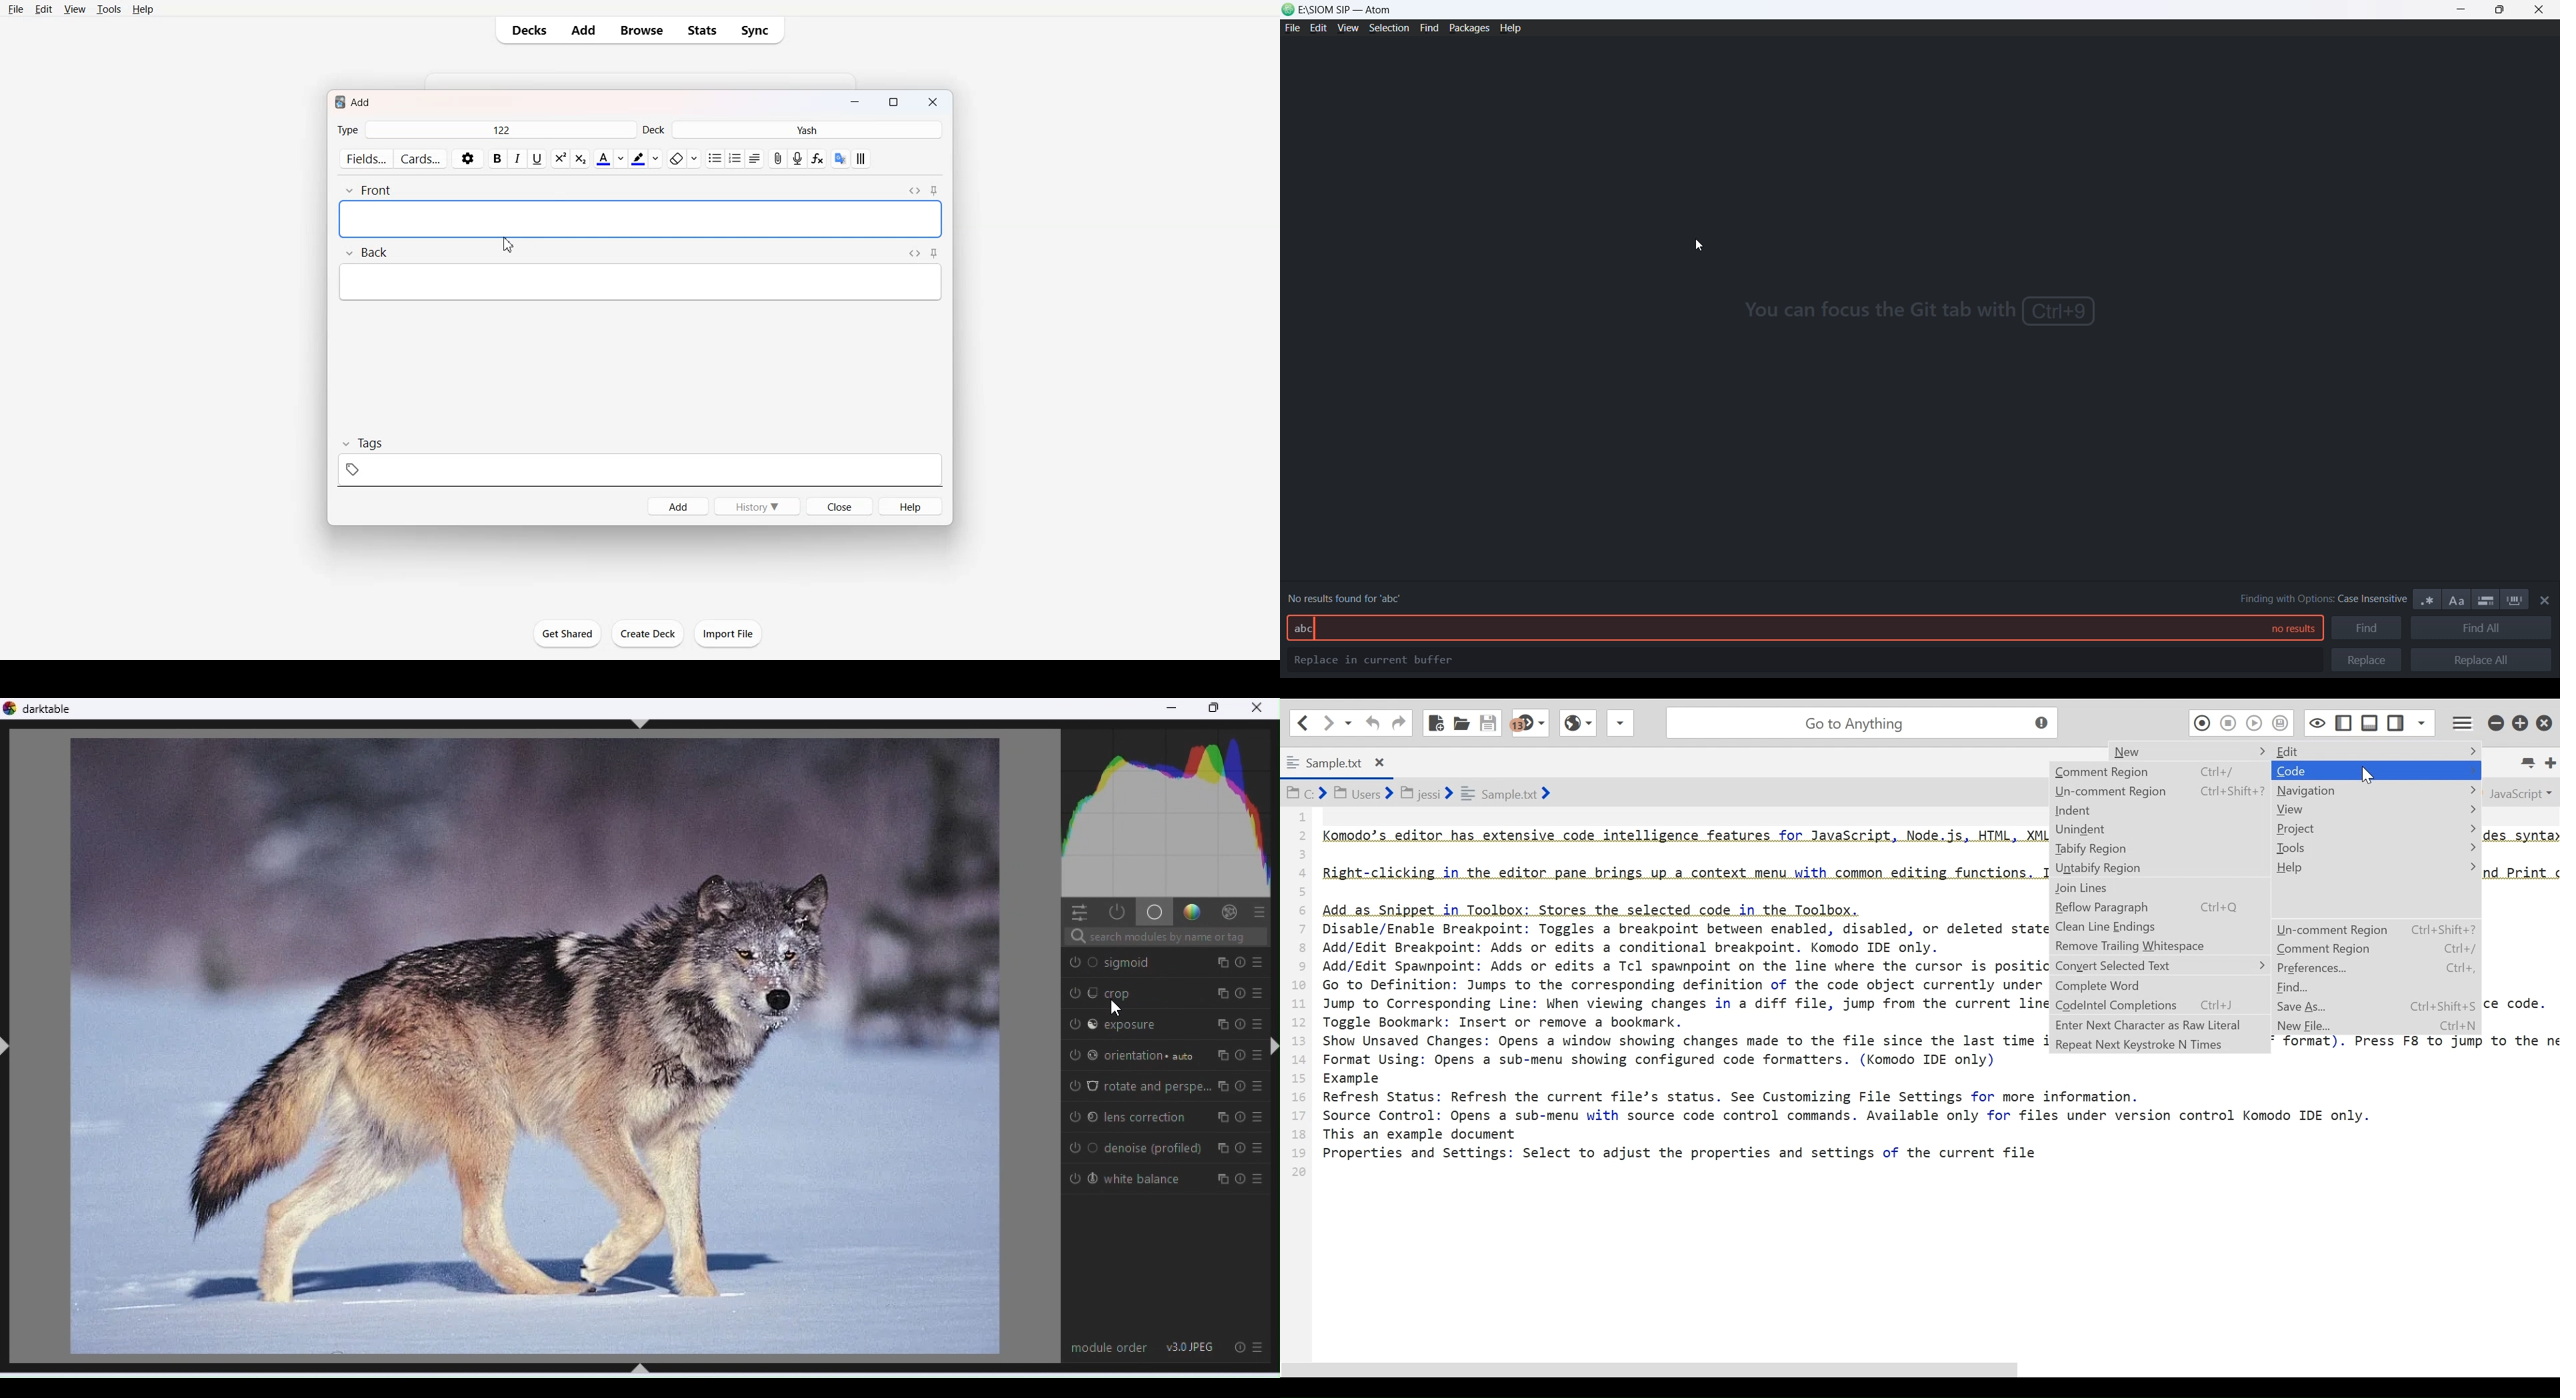 The height and width of the screenshot is (1400, 2576). I want to click on Close, so click(839, 506).